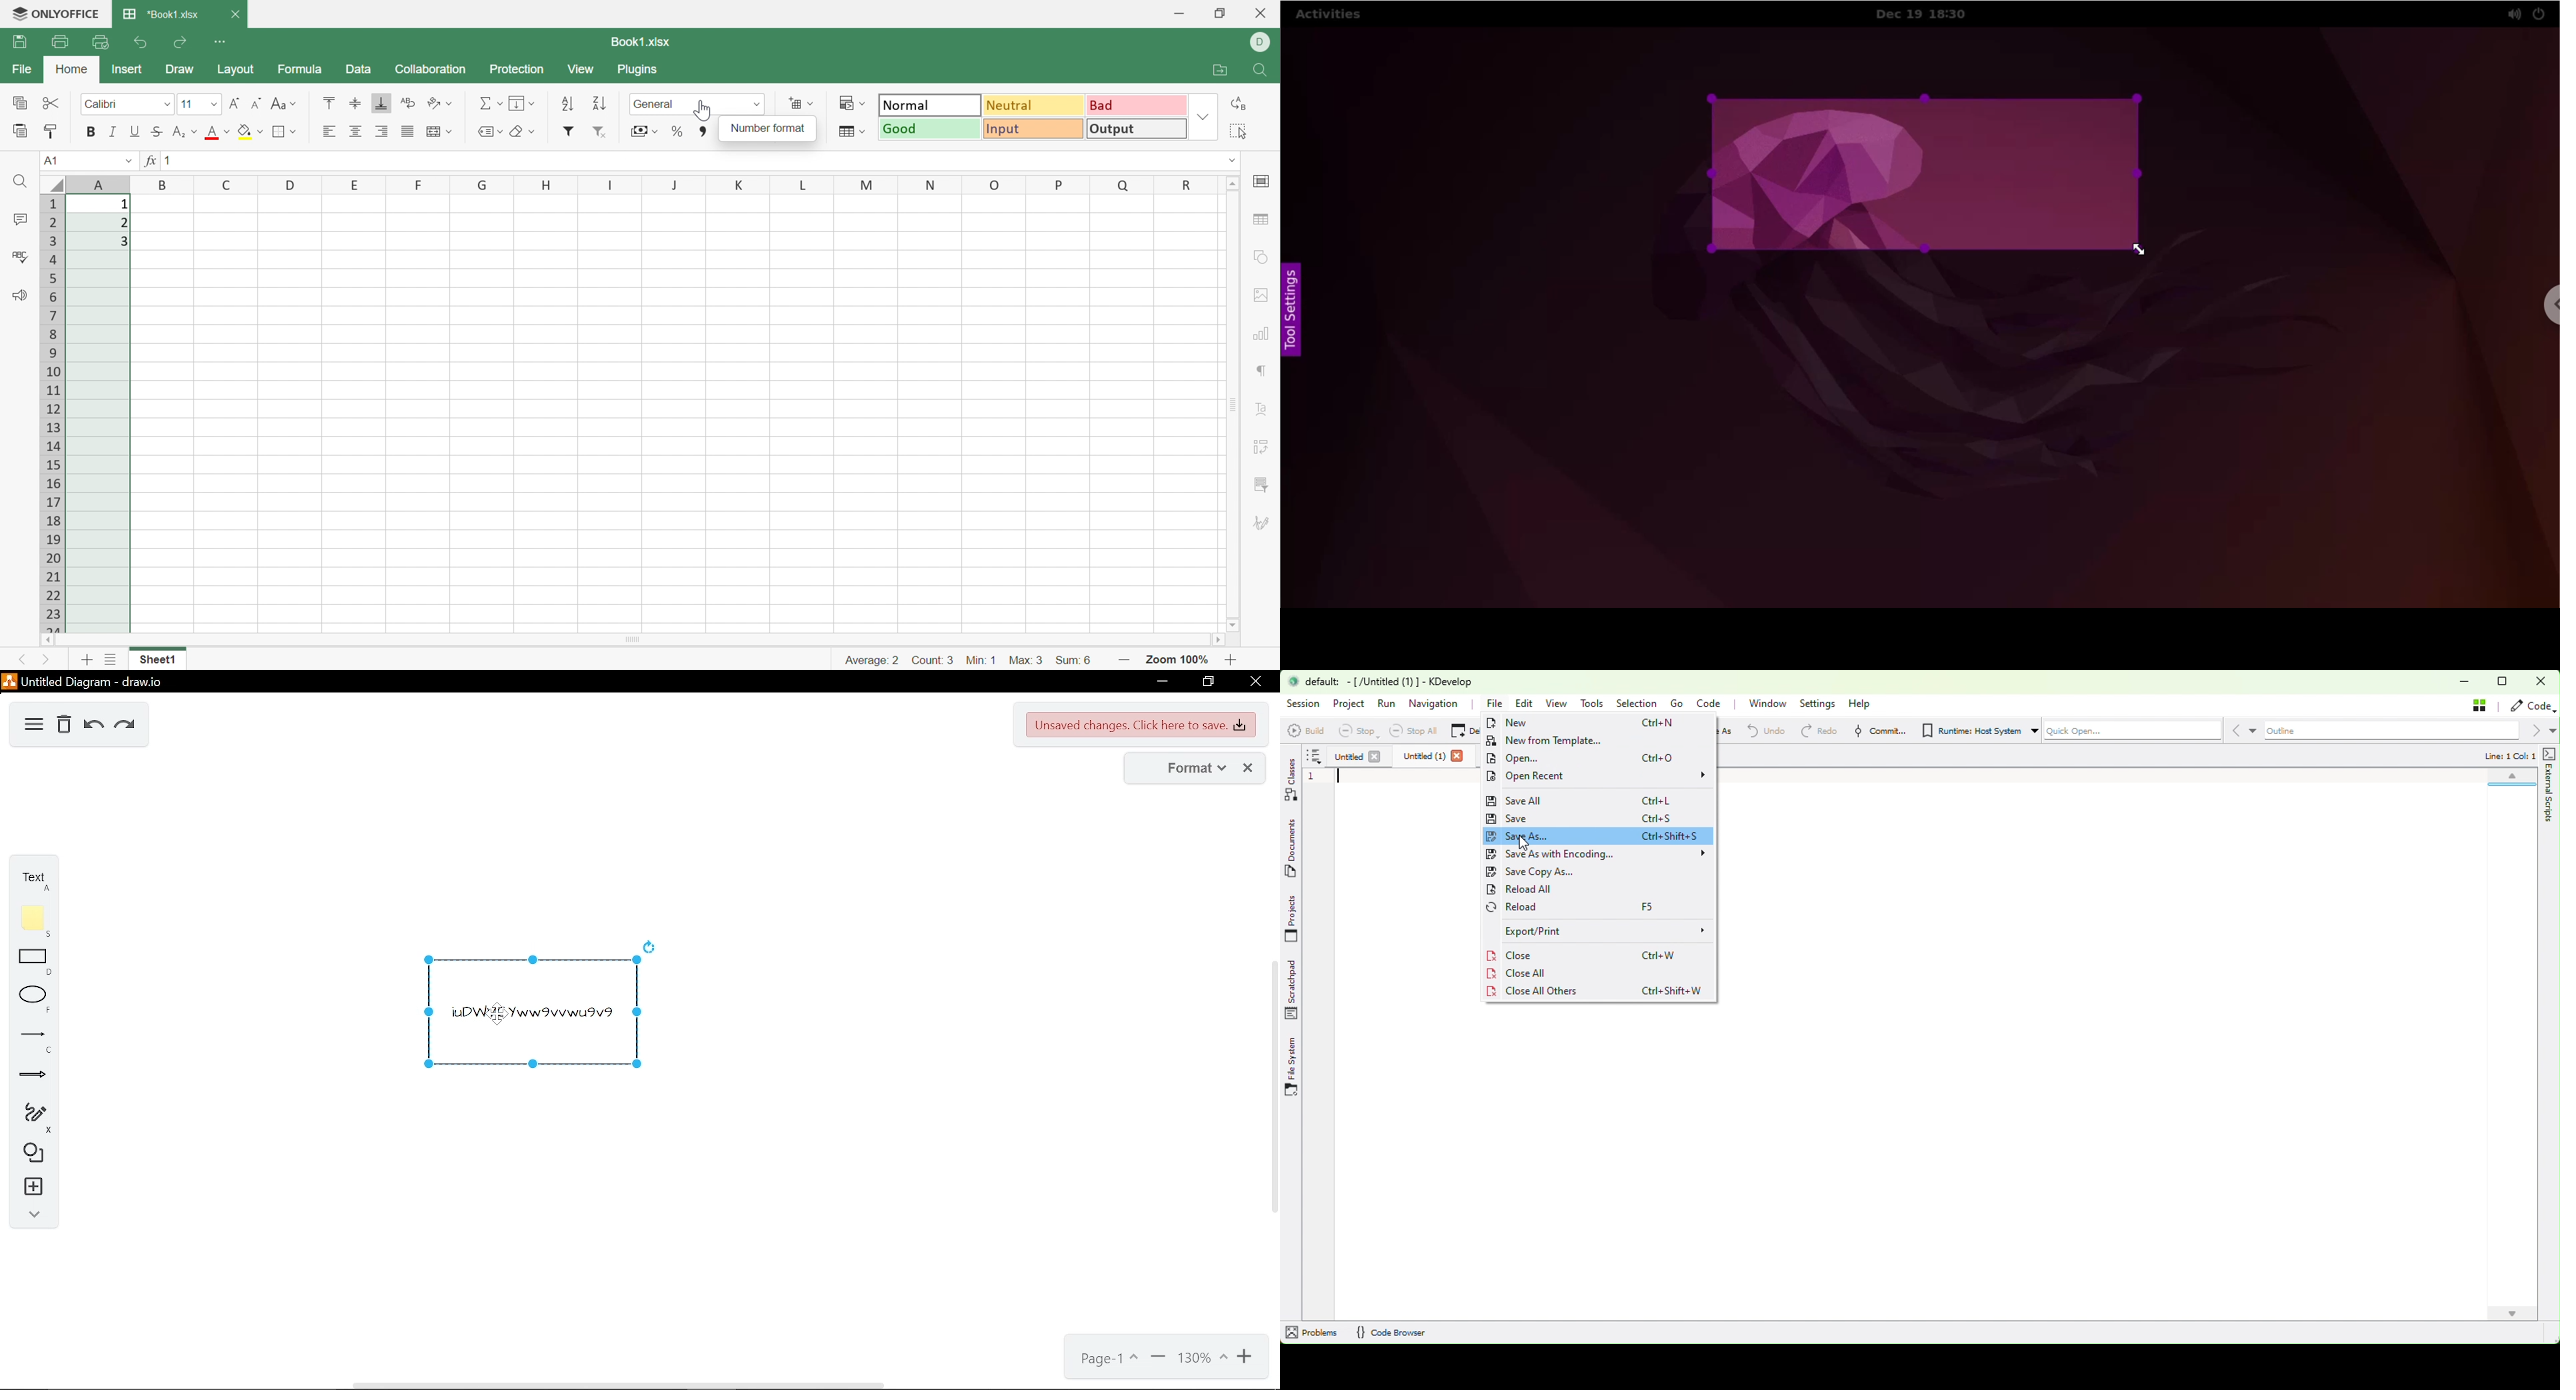 The height and width of the screenshot is (1400, 2576). What do you see at coordinates (1265, 526) in the screenshot?
I see `Signature settings` at bounding box center [1265, 526].